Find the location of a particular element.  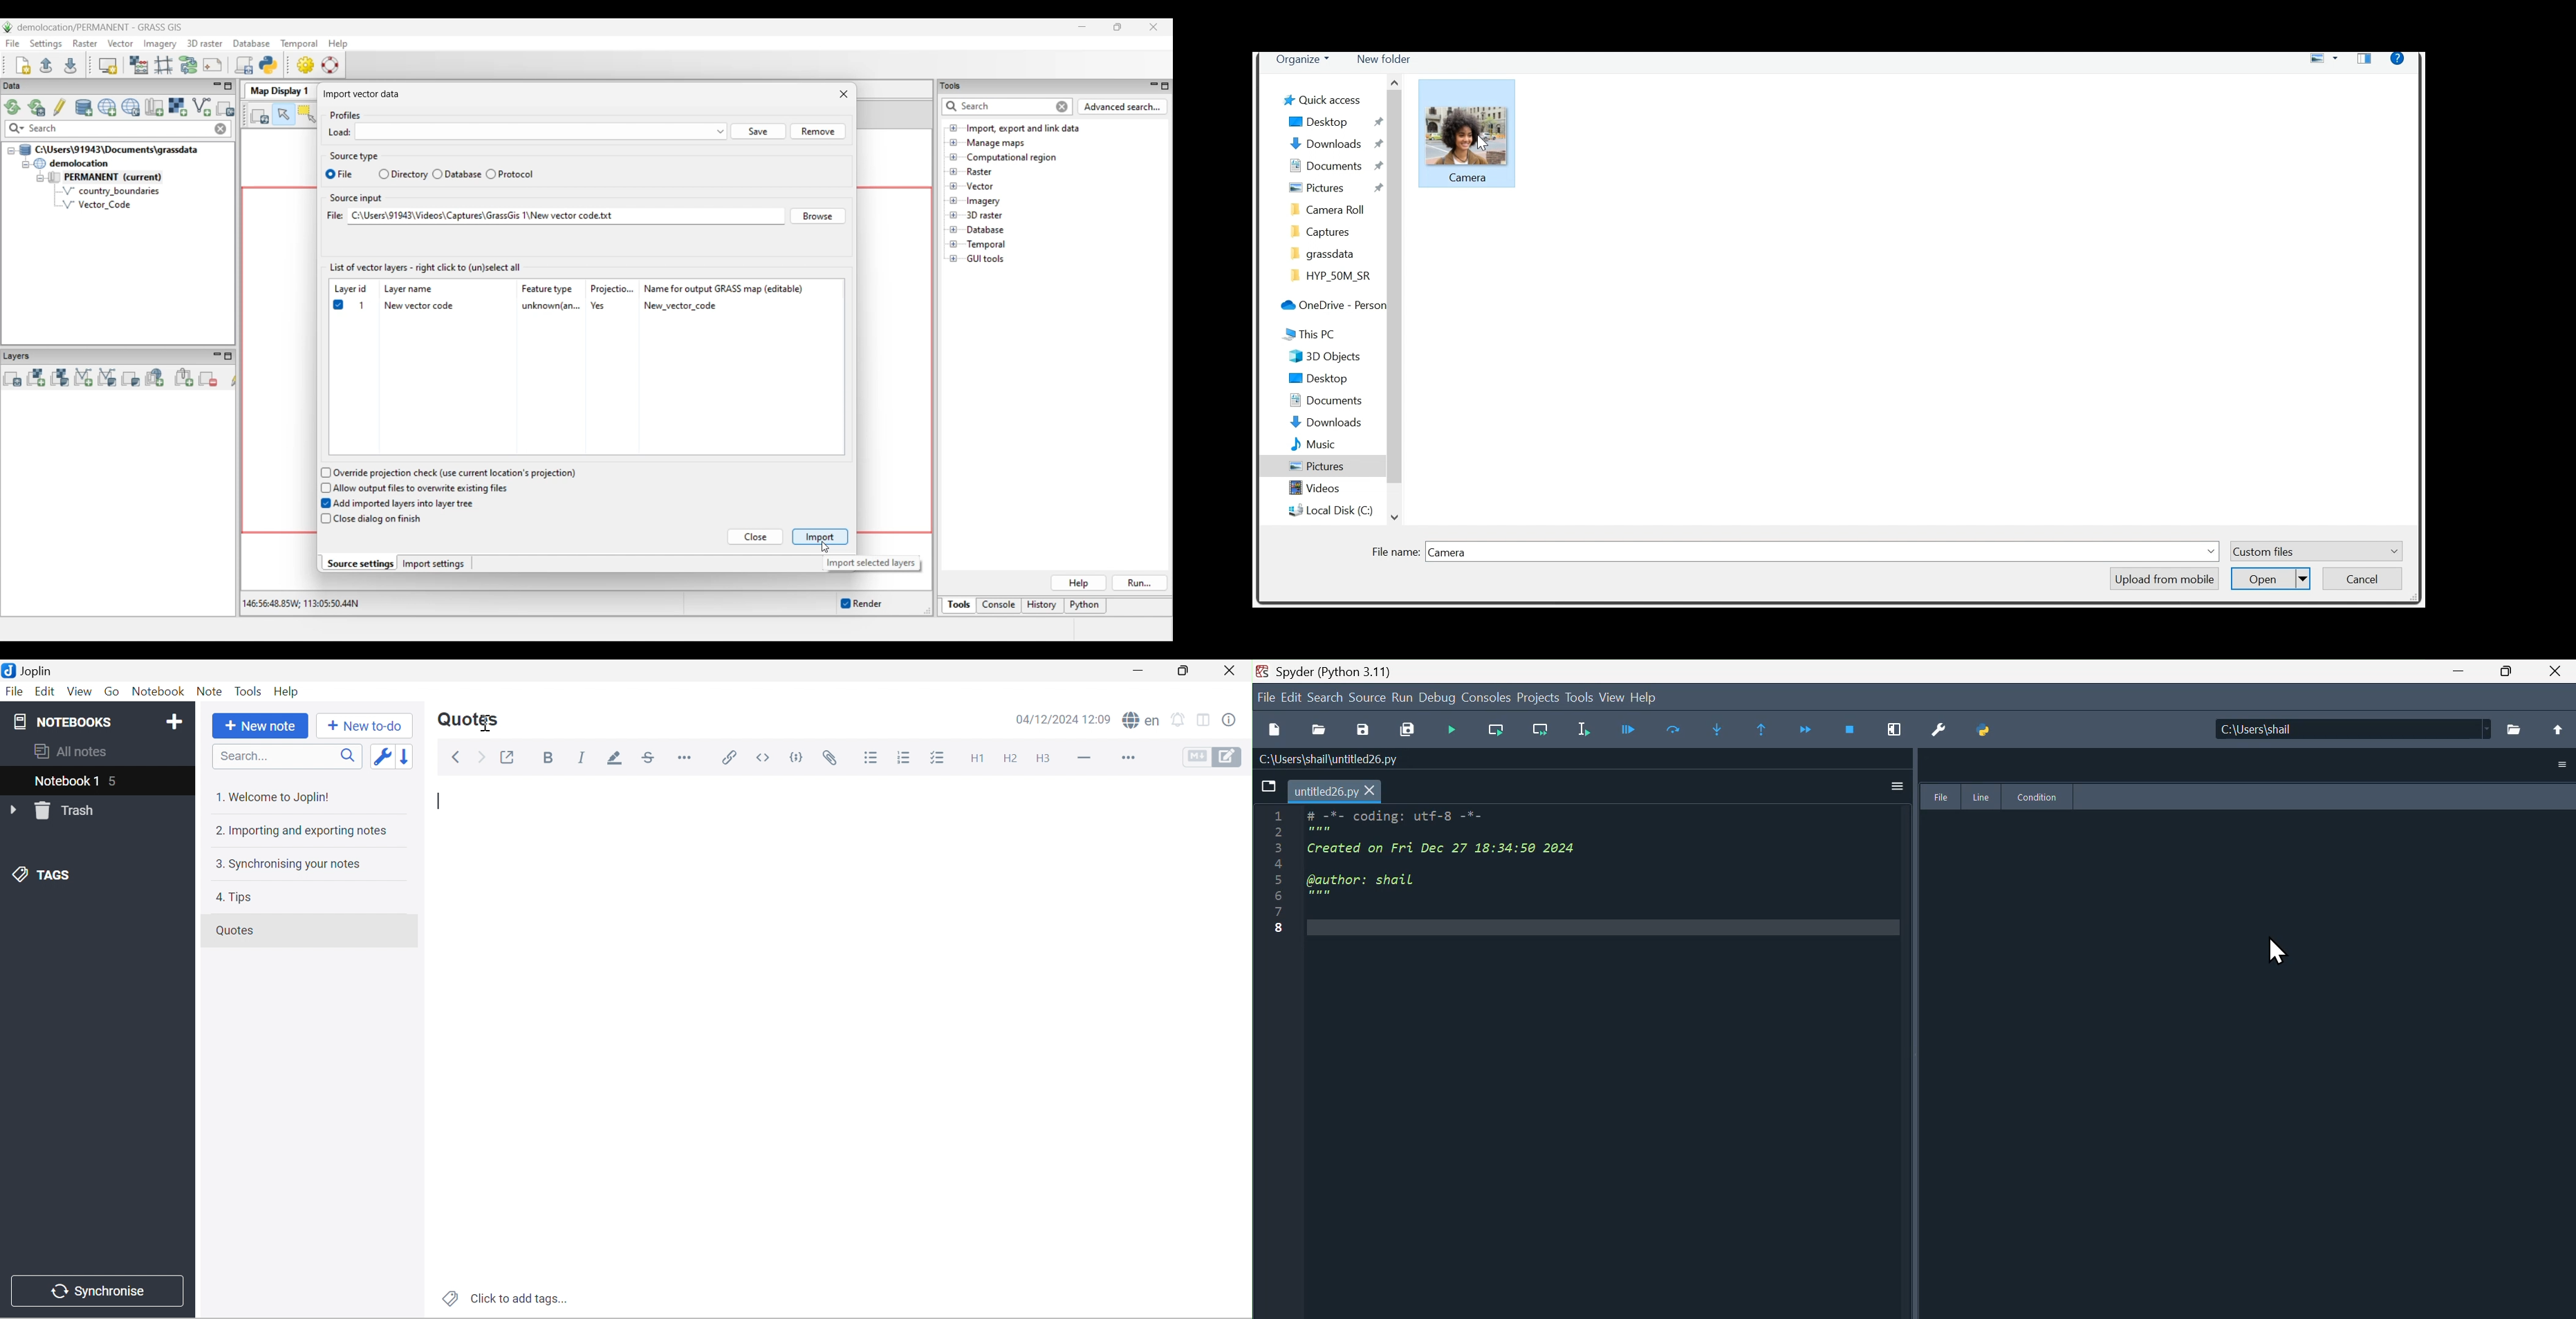

File is located at coordinates (15, 692).